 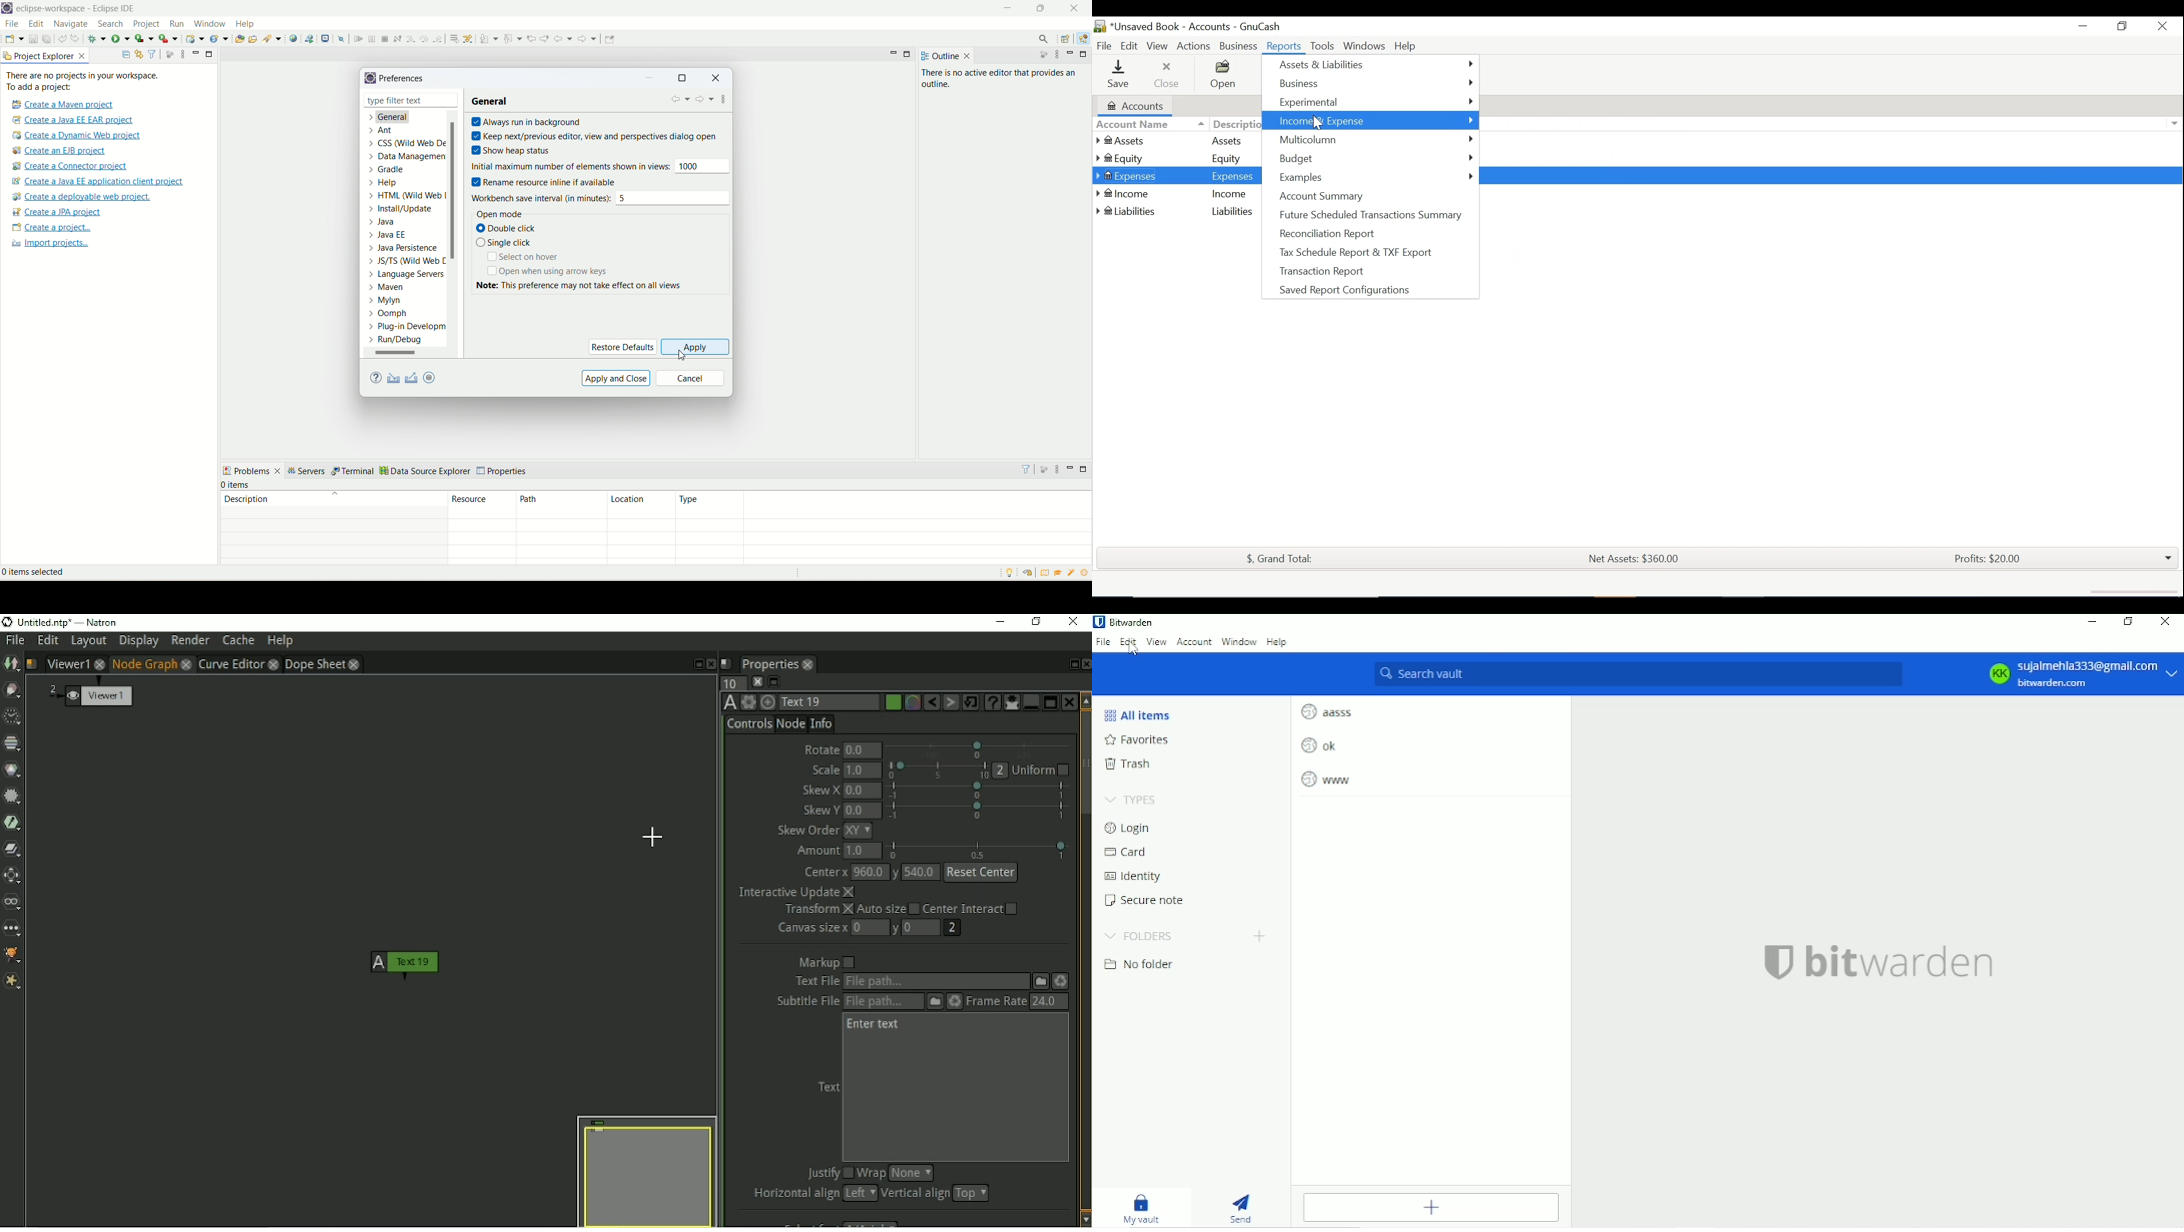 I want to click on open mode, so click(x=497, y=213).